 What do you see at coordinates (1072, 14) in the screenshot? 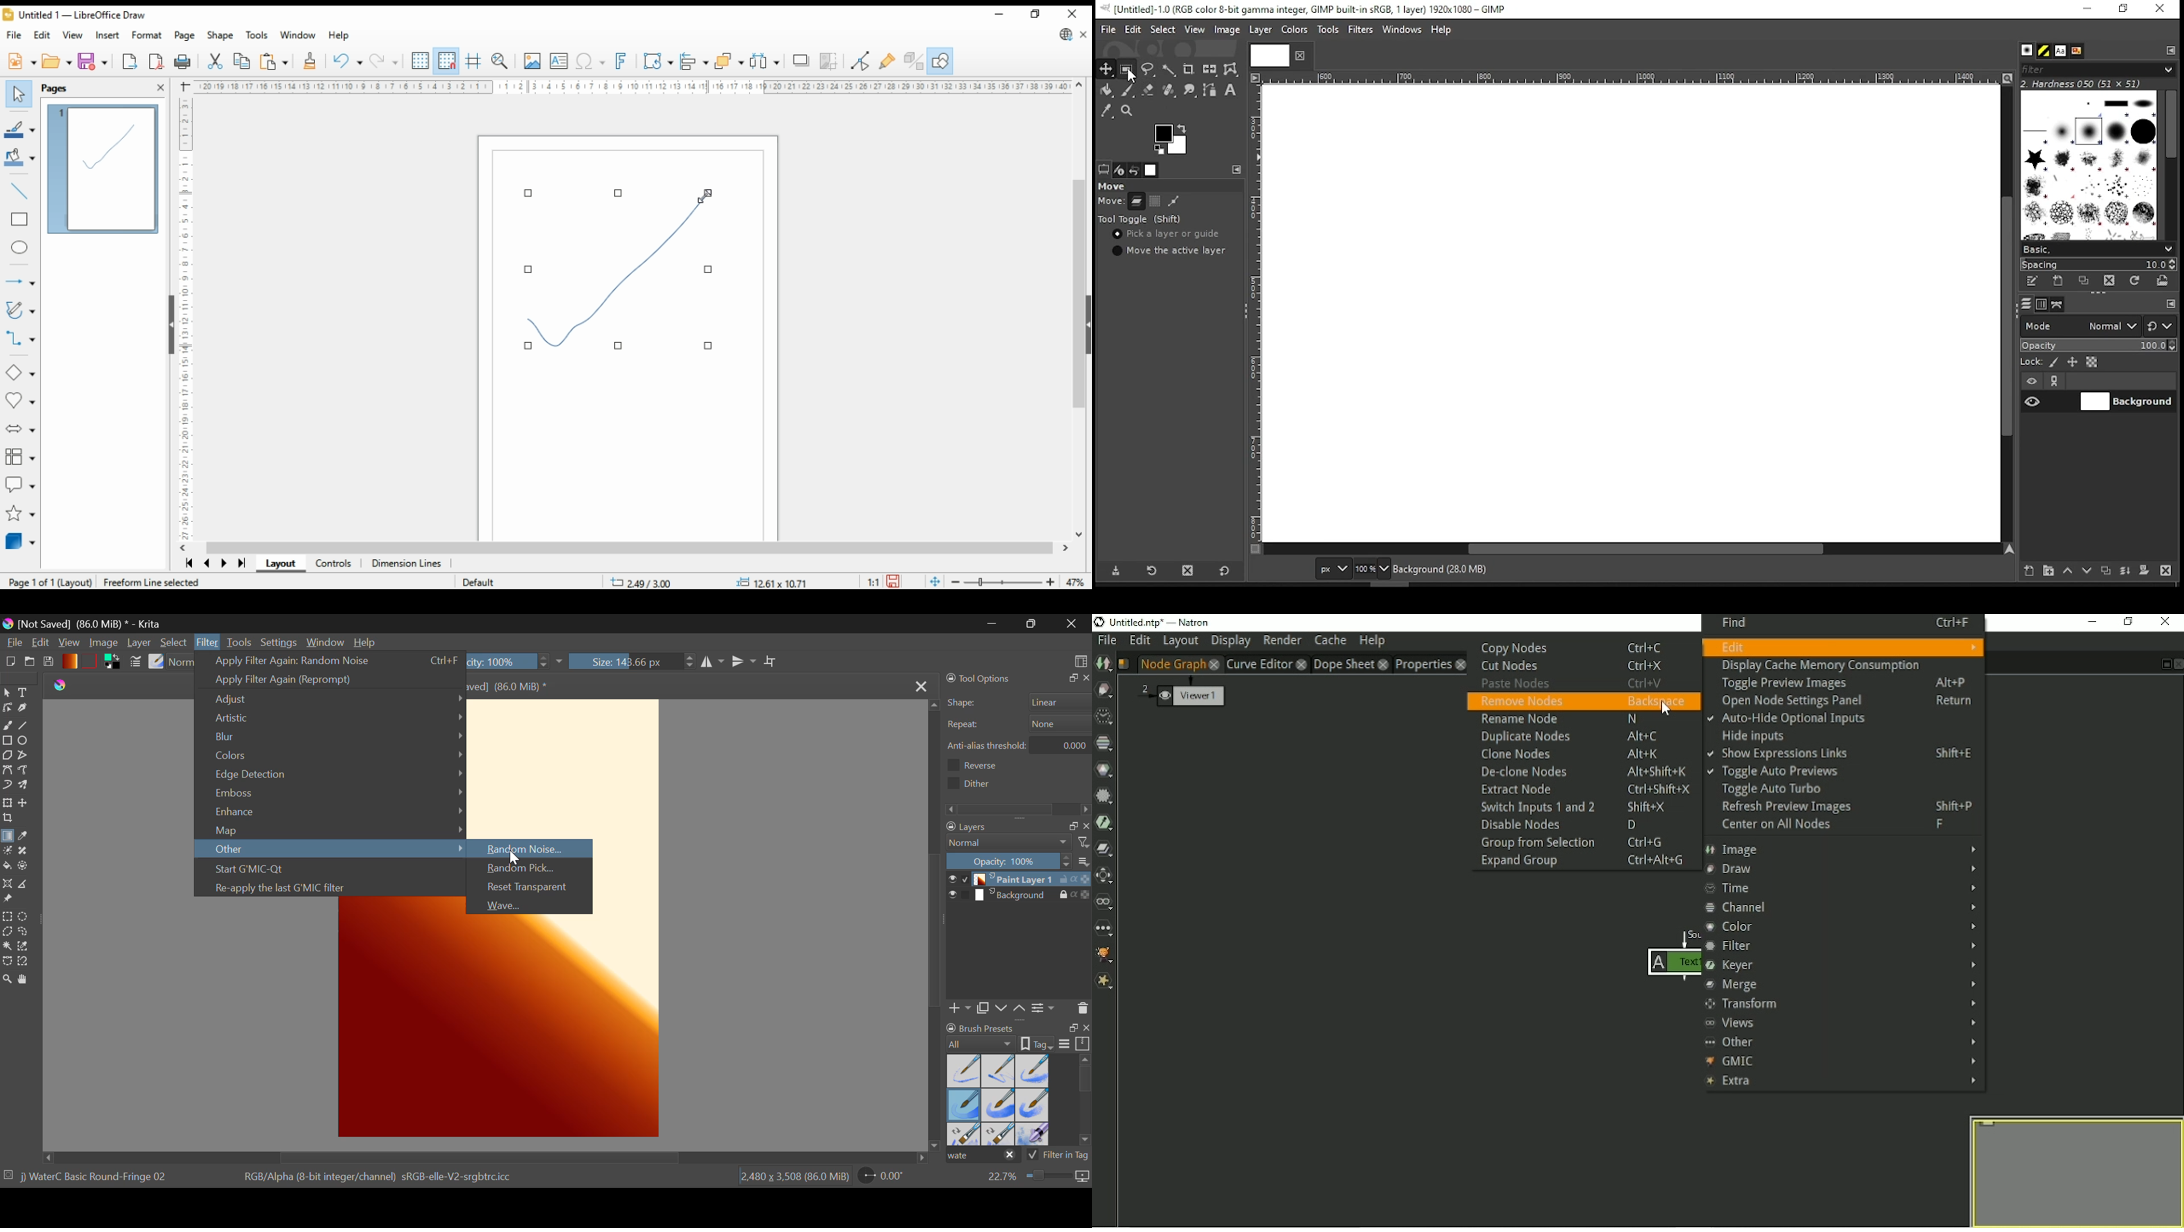
I see `close` at bounding box center [1072, 14].